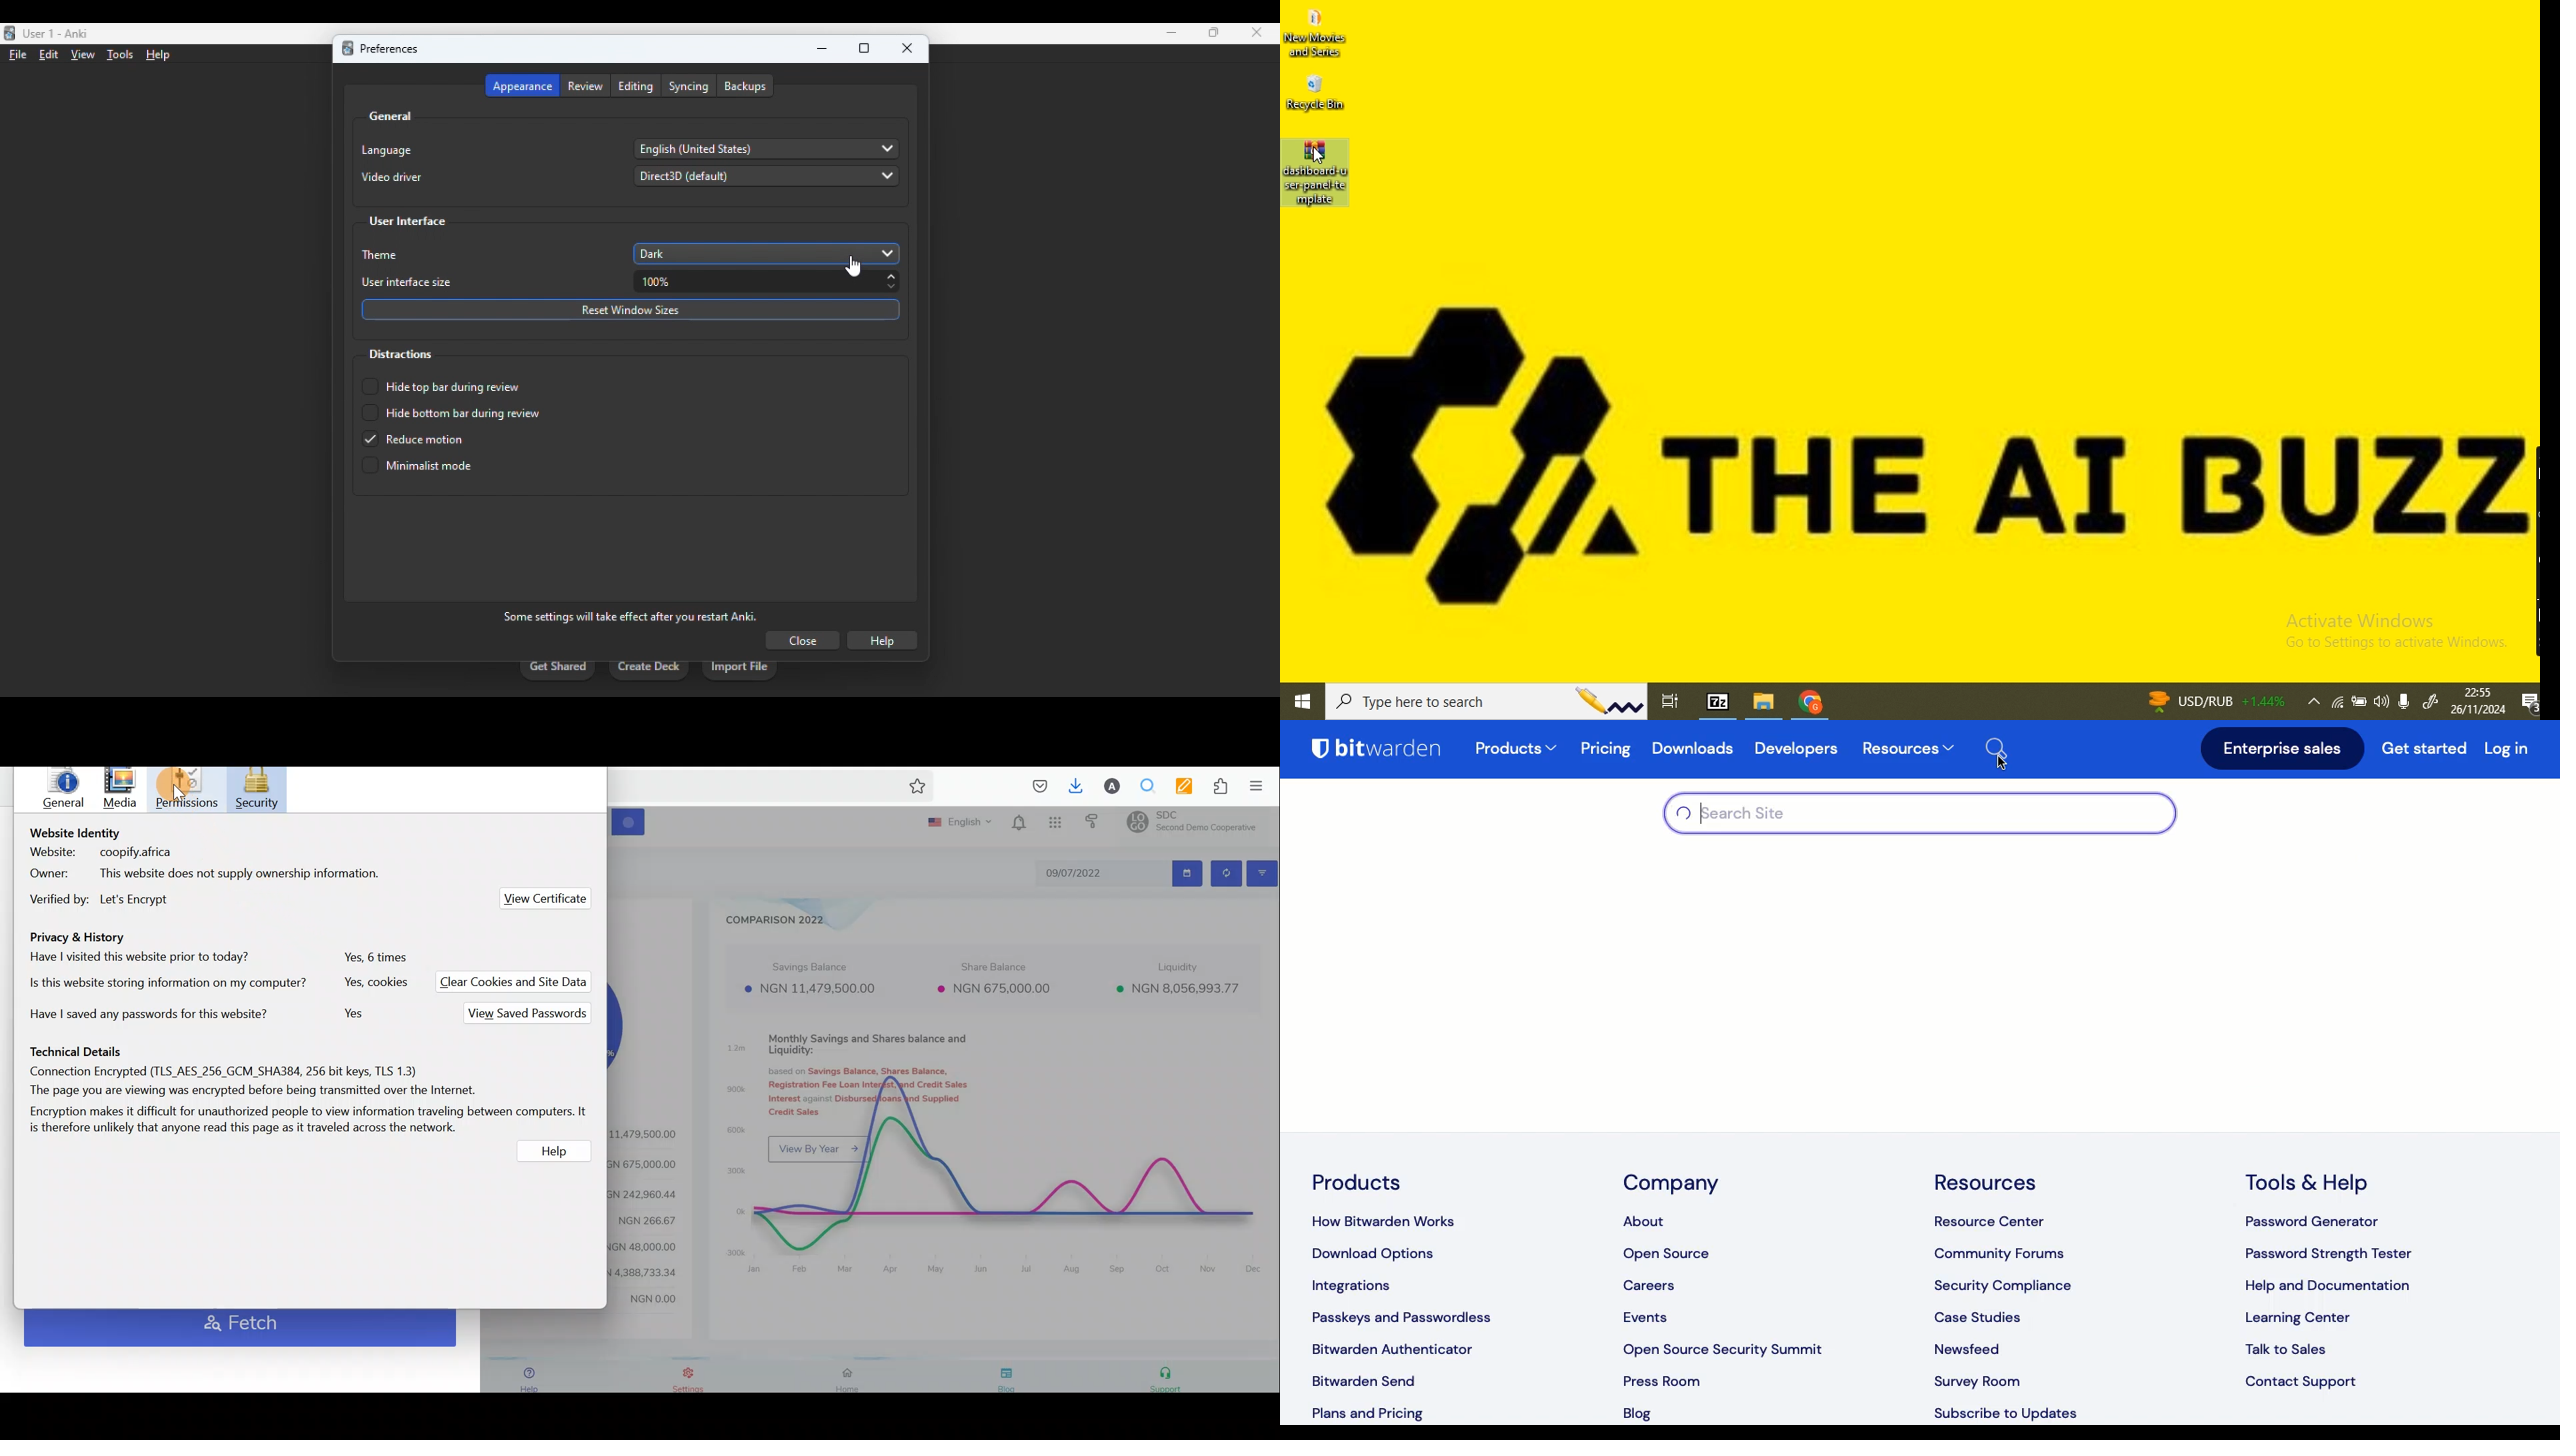 The width and height of the screenshot is (2576, 1456). I want to click on careers, so click(1655, 1285).